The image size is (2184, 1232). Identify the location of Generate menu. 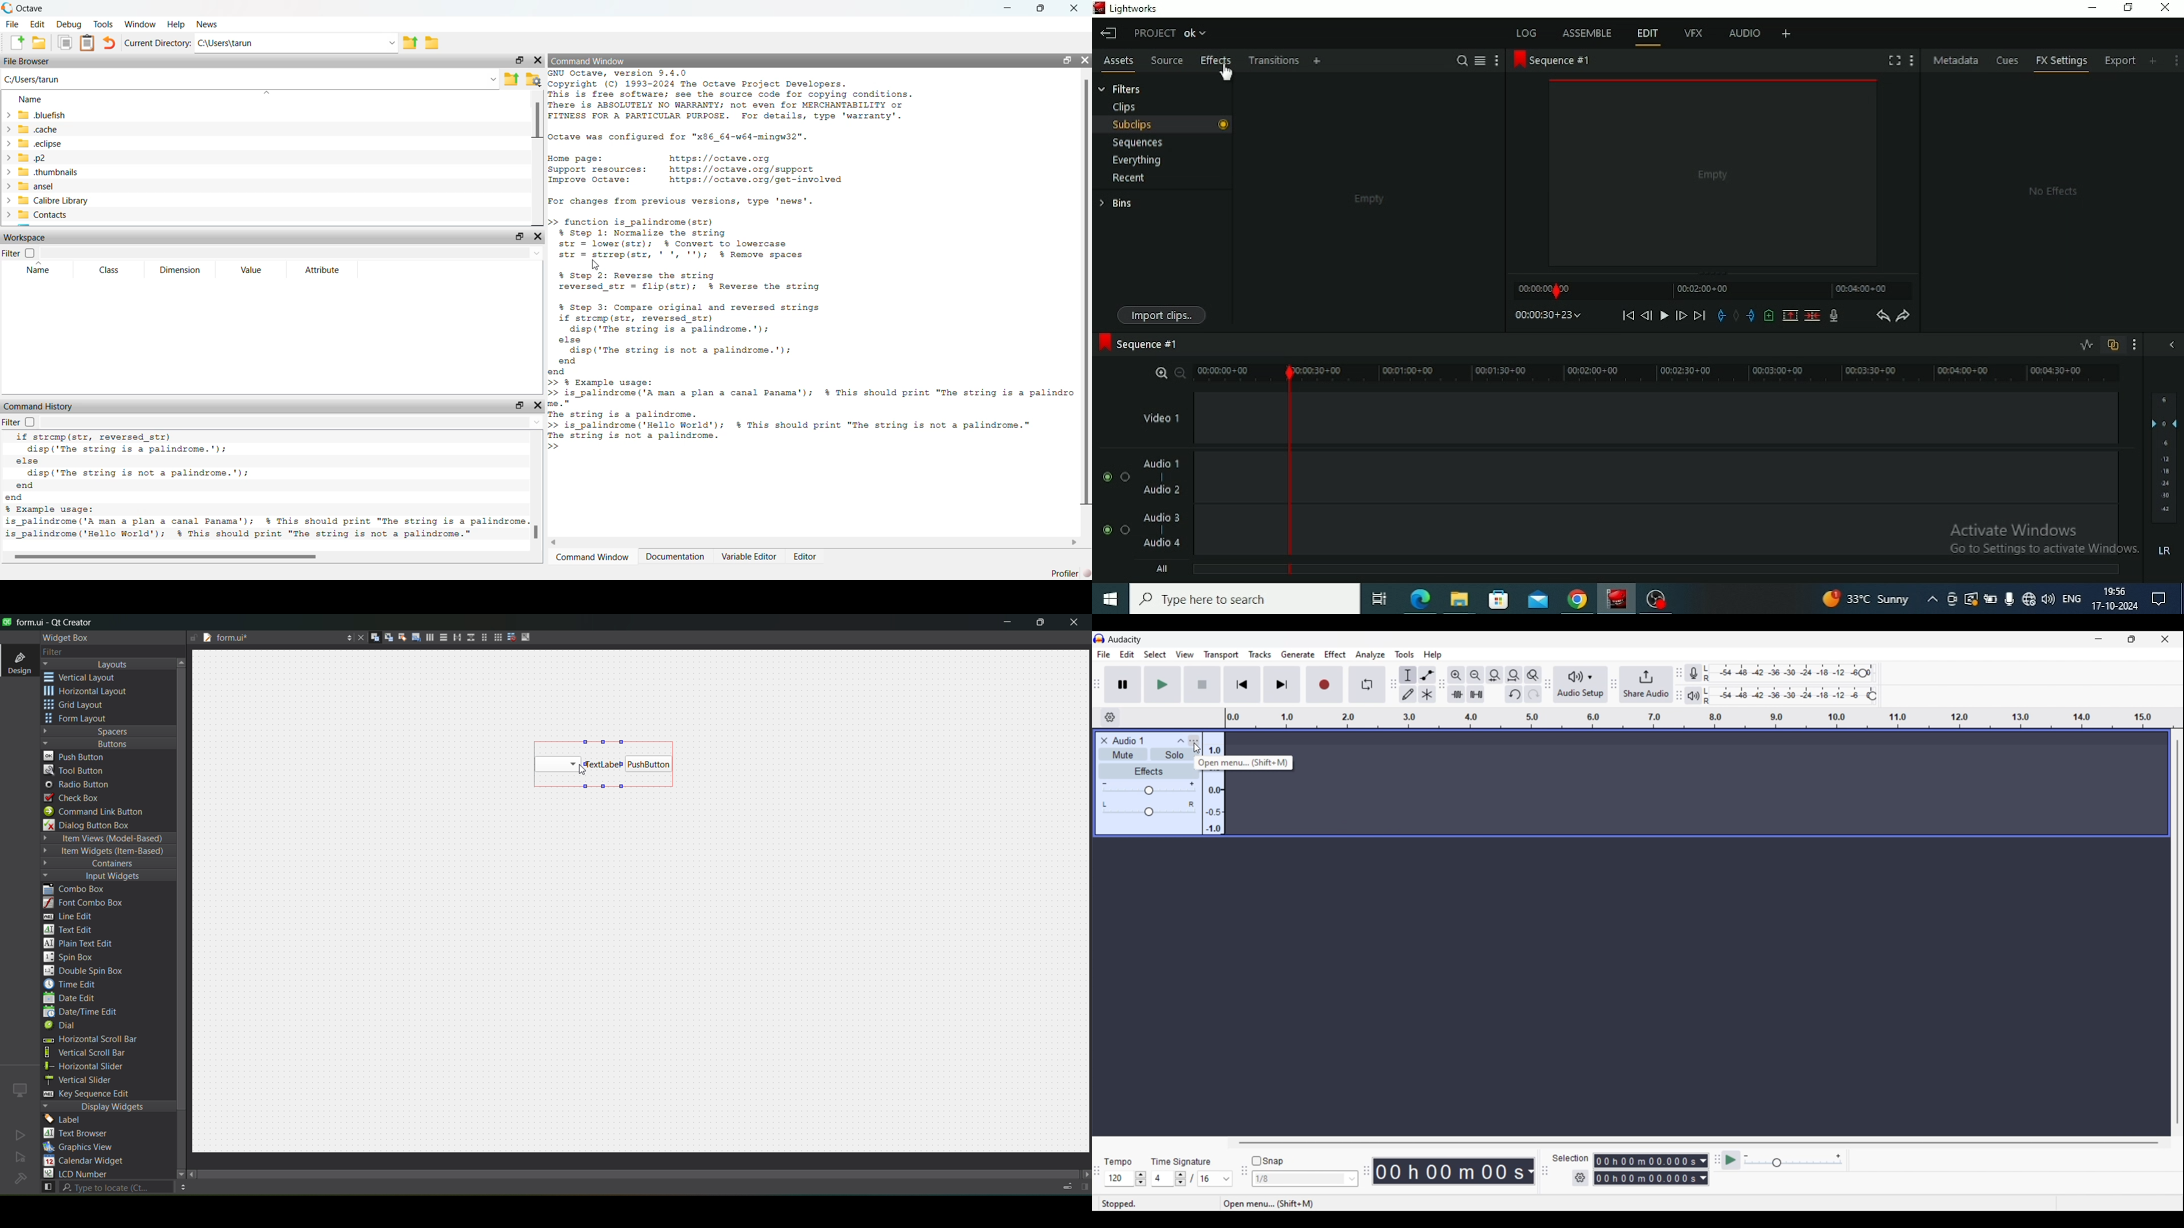
(1298, 654).